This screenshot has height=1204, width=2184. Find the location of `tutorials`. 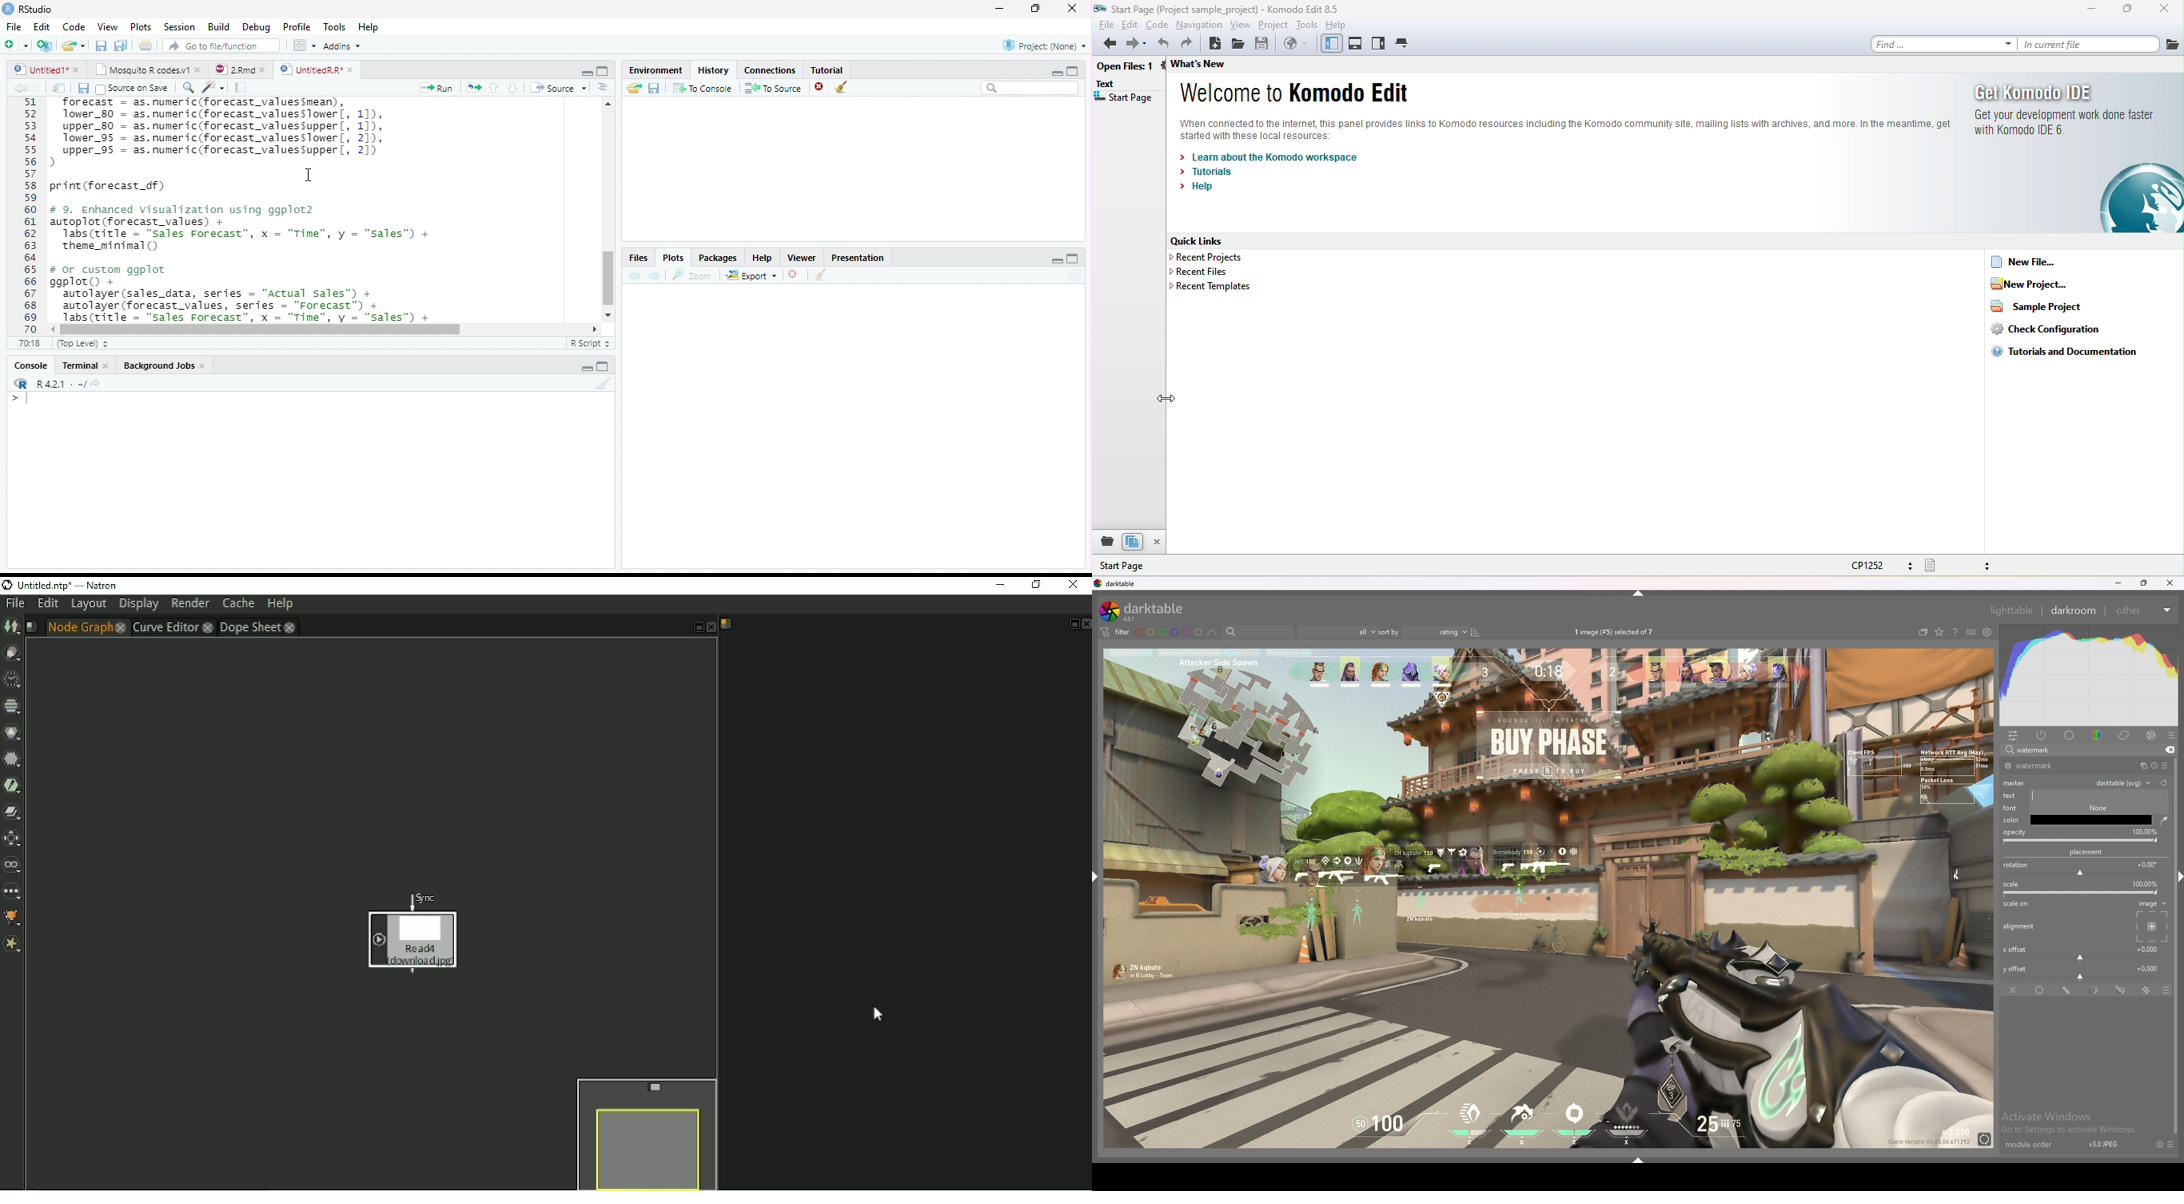

tutorials is located at coordinates (1210, 171).